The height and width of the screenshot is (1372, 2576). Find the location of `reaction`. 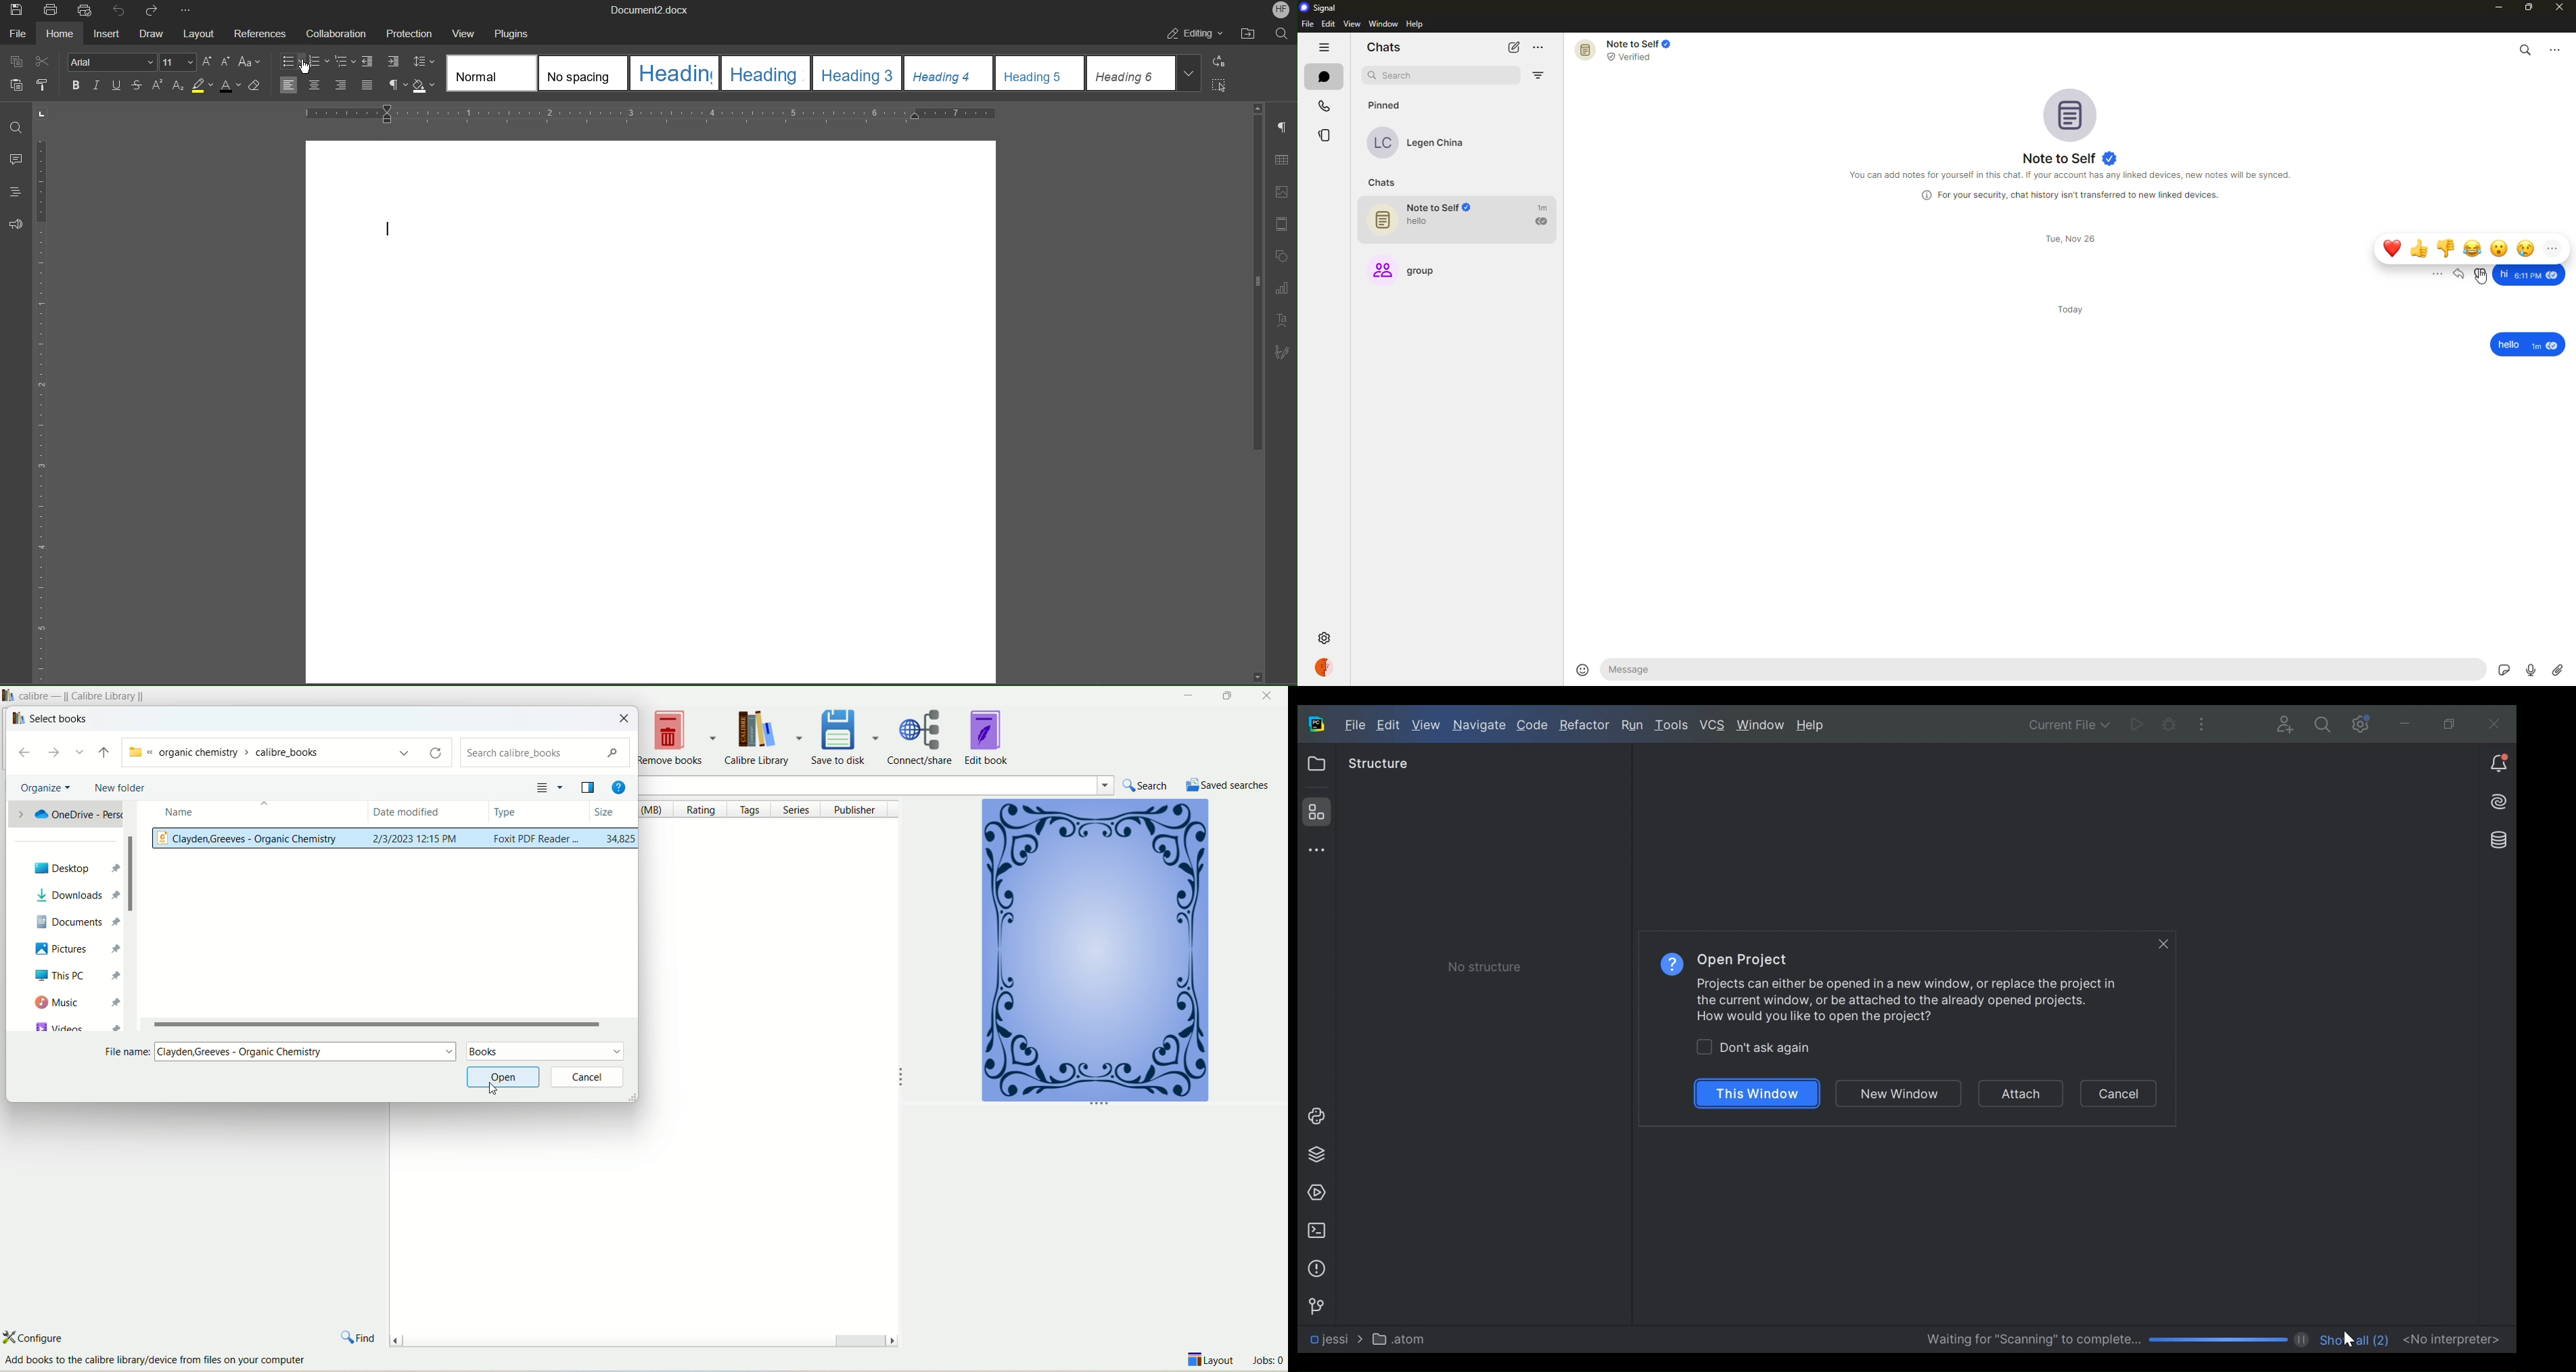

reaction is located at coordinates (2482, 273).